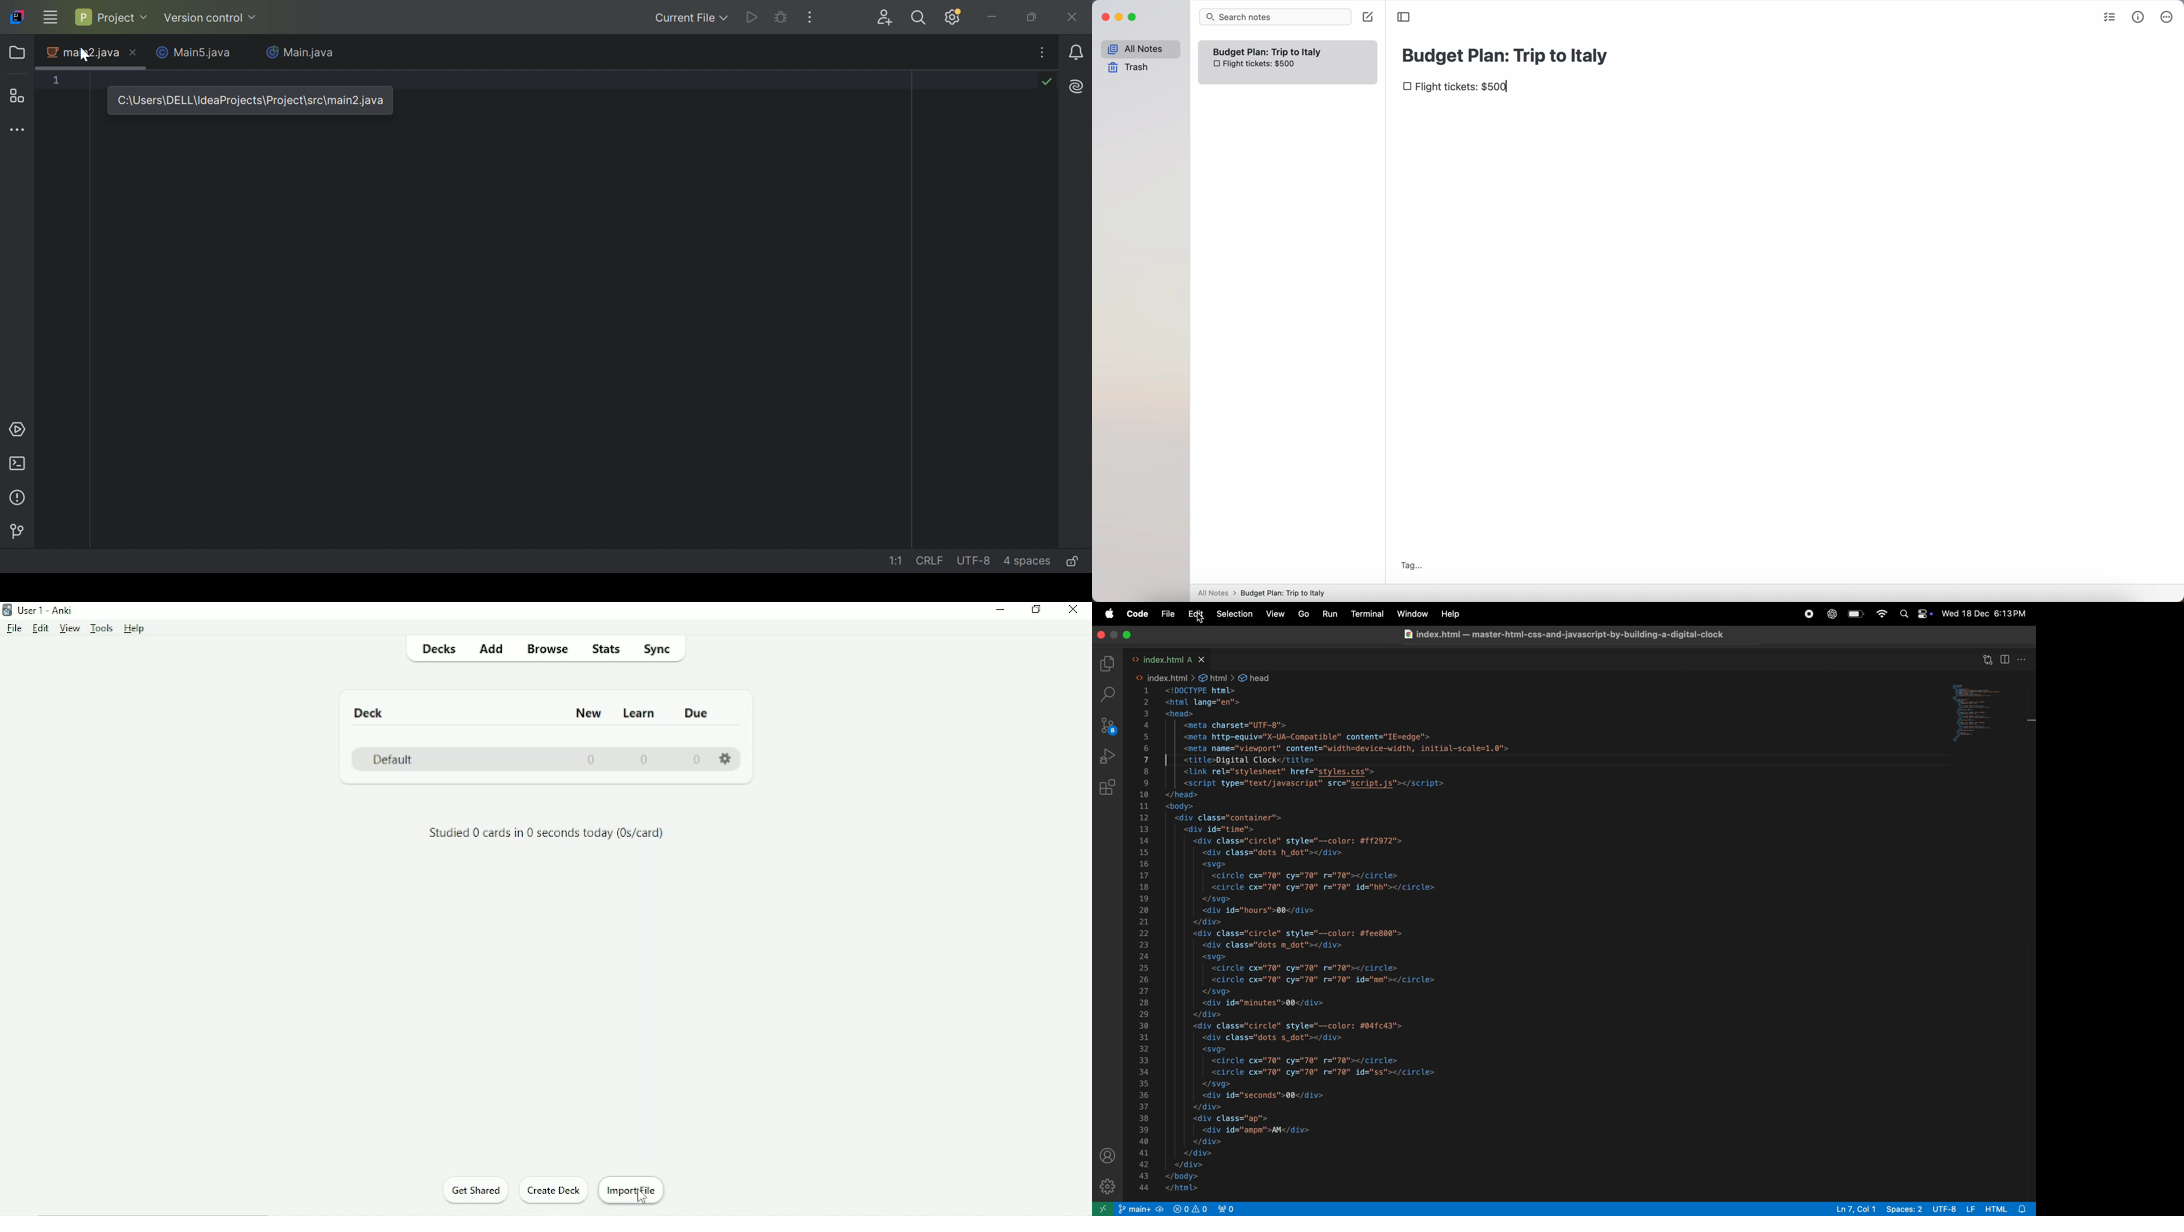  What do you see at coordinates (19, 498) in the screenshot?
I see `Problems` at bounding box center [19, 498].